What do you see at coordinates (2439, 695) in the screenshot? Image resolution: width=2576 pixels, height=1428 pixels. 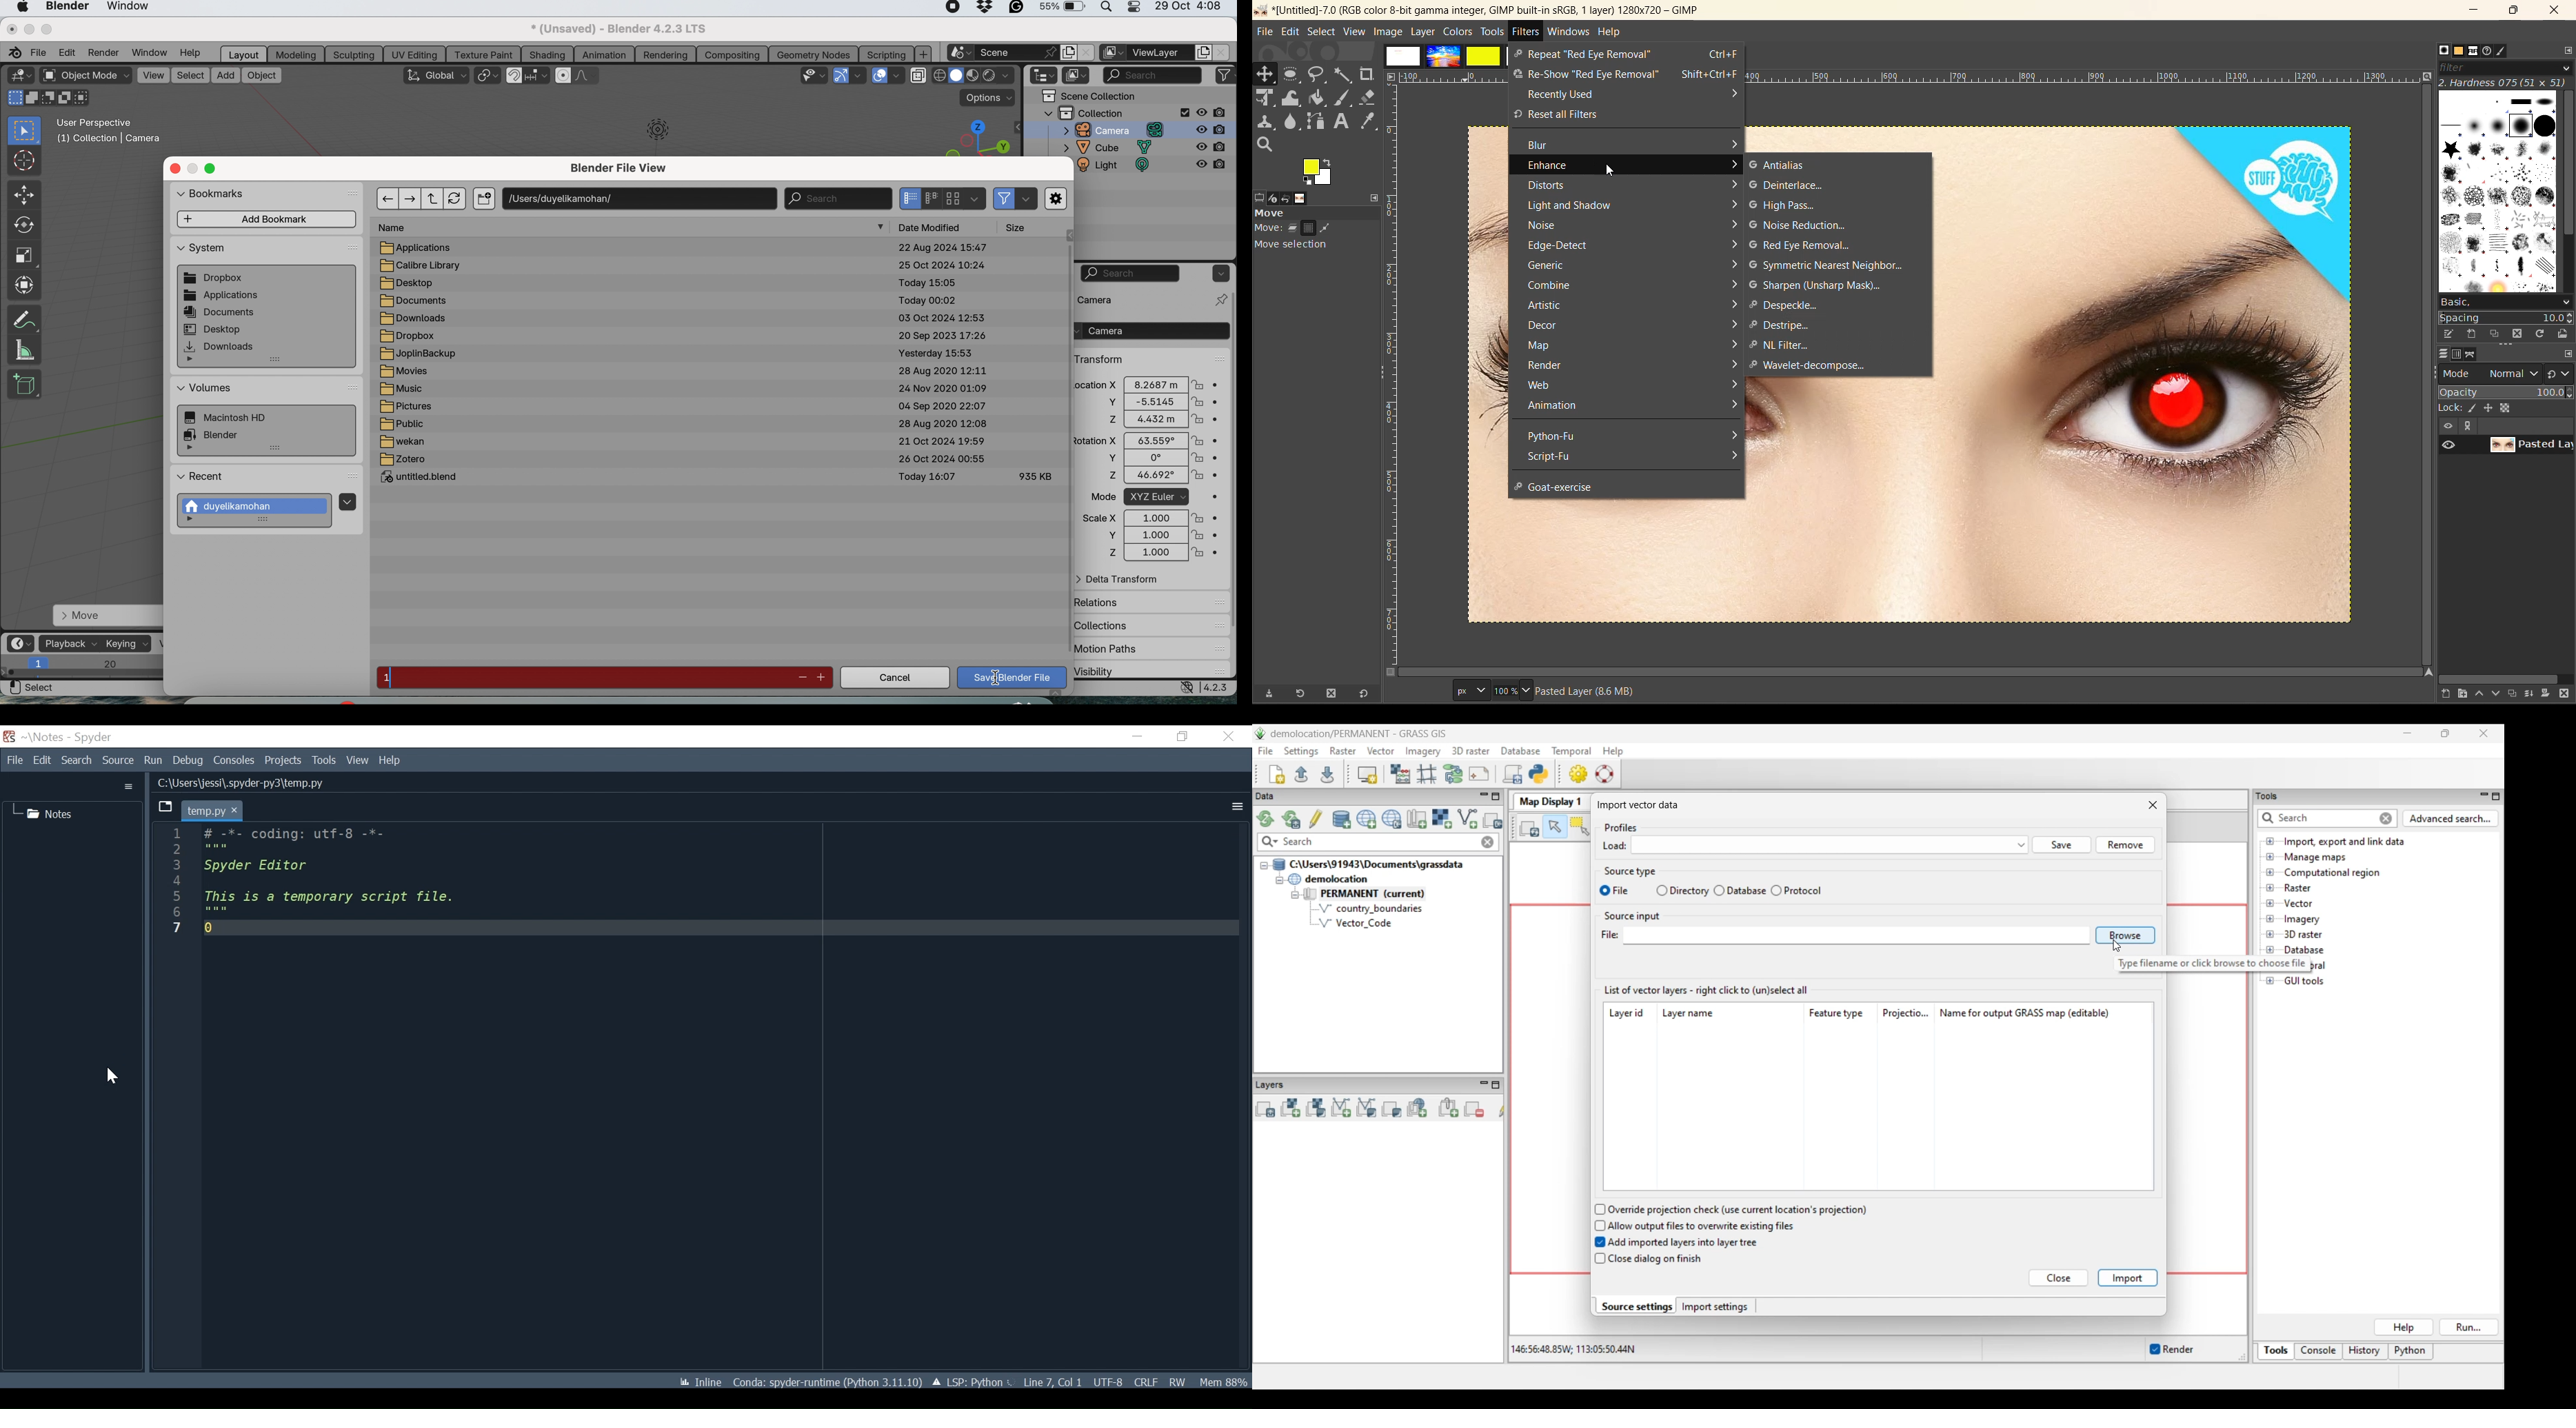 I see `create a new layer` at bounding box center [2439, 695].